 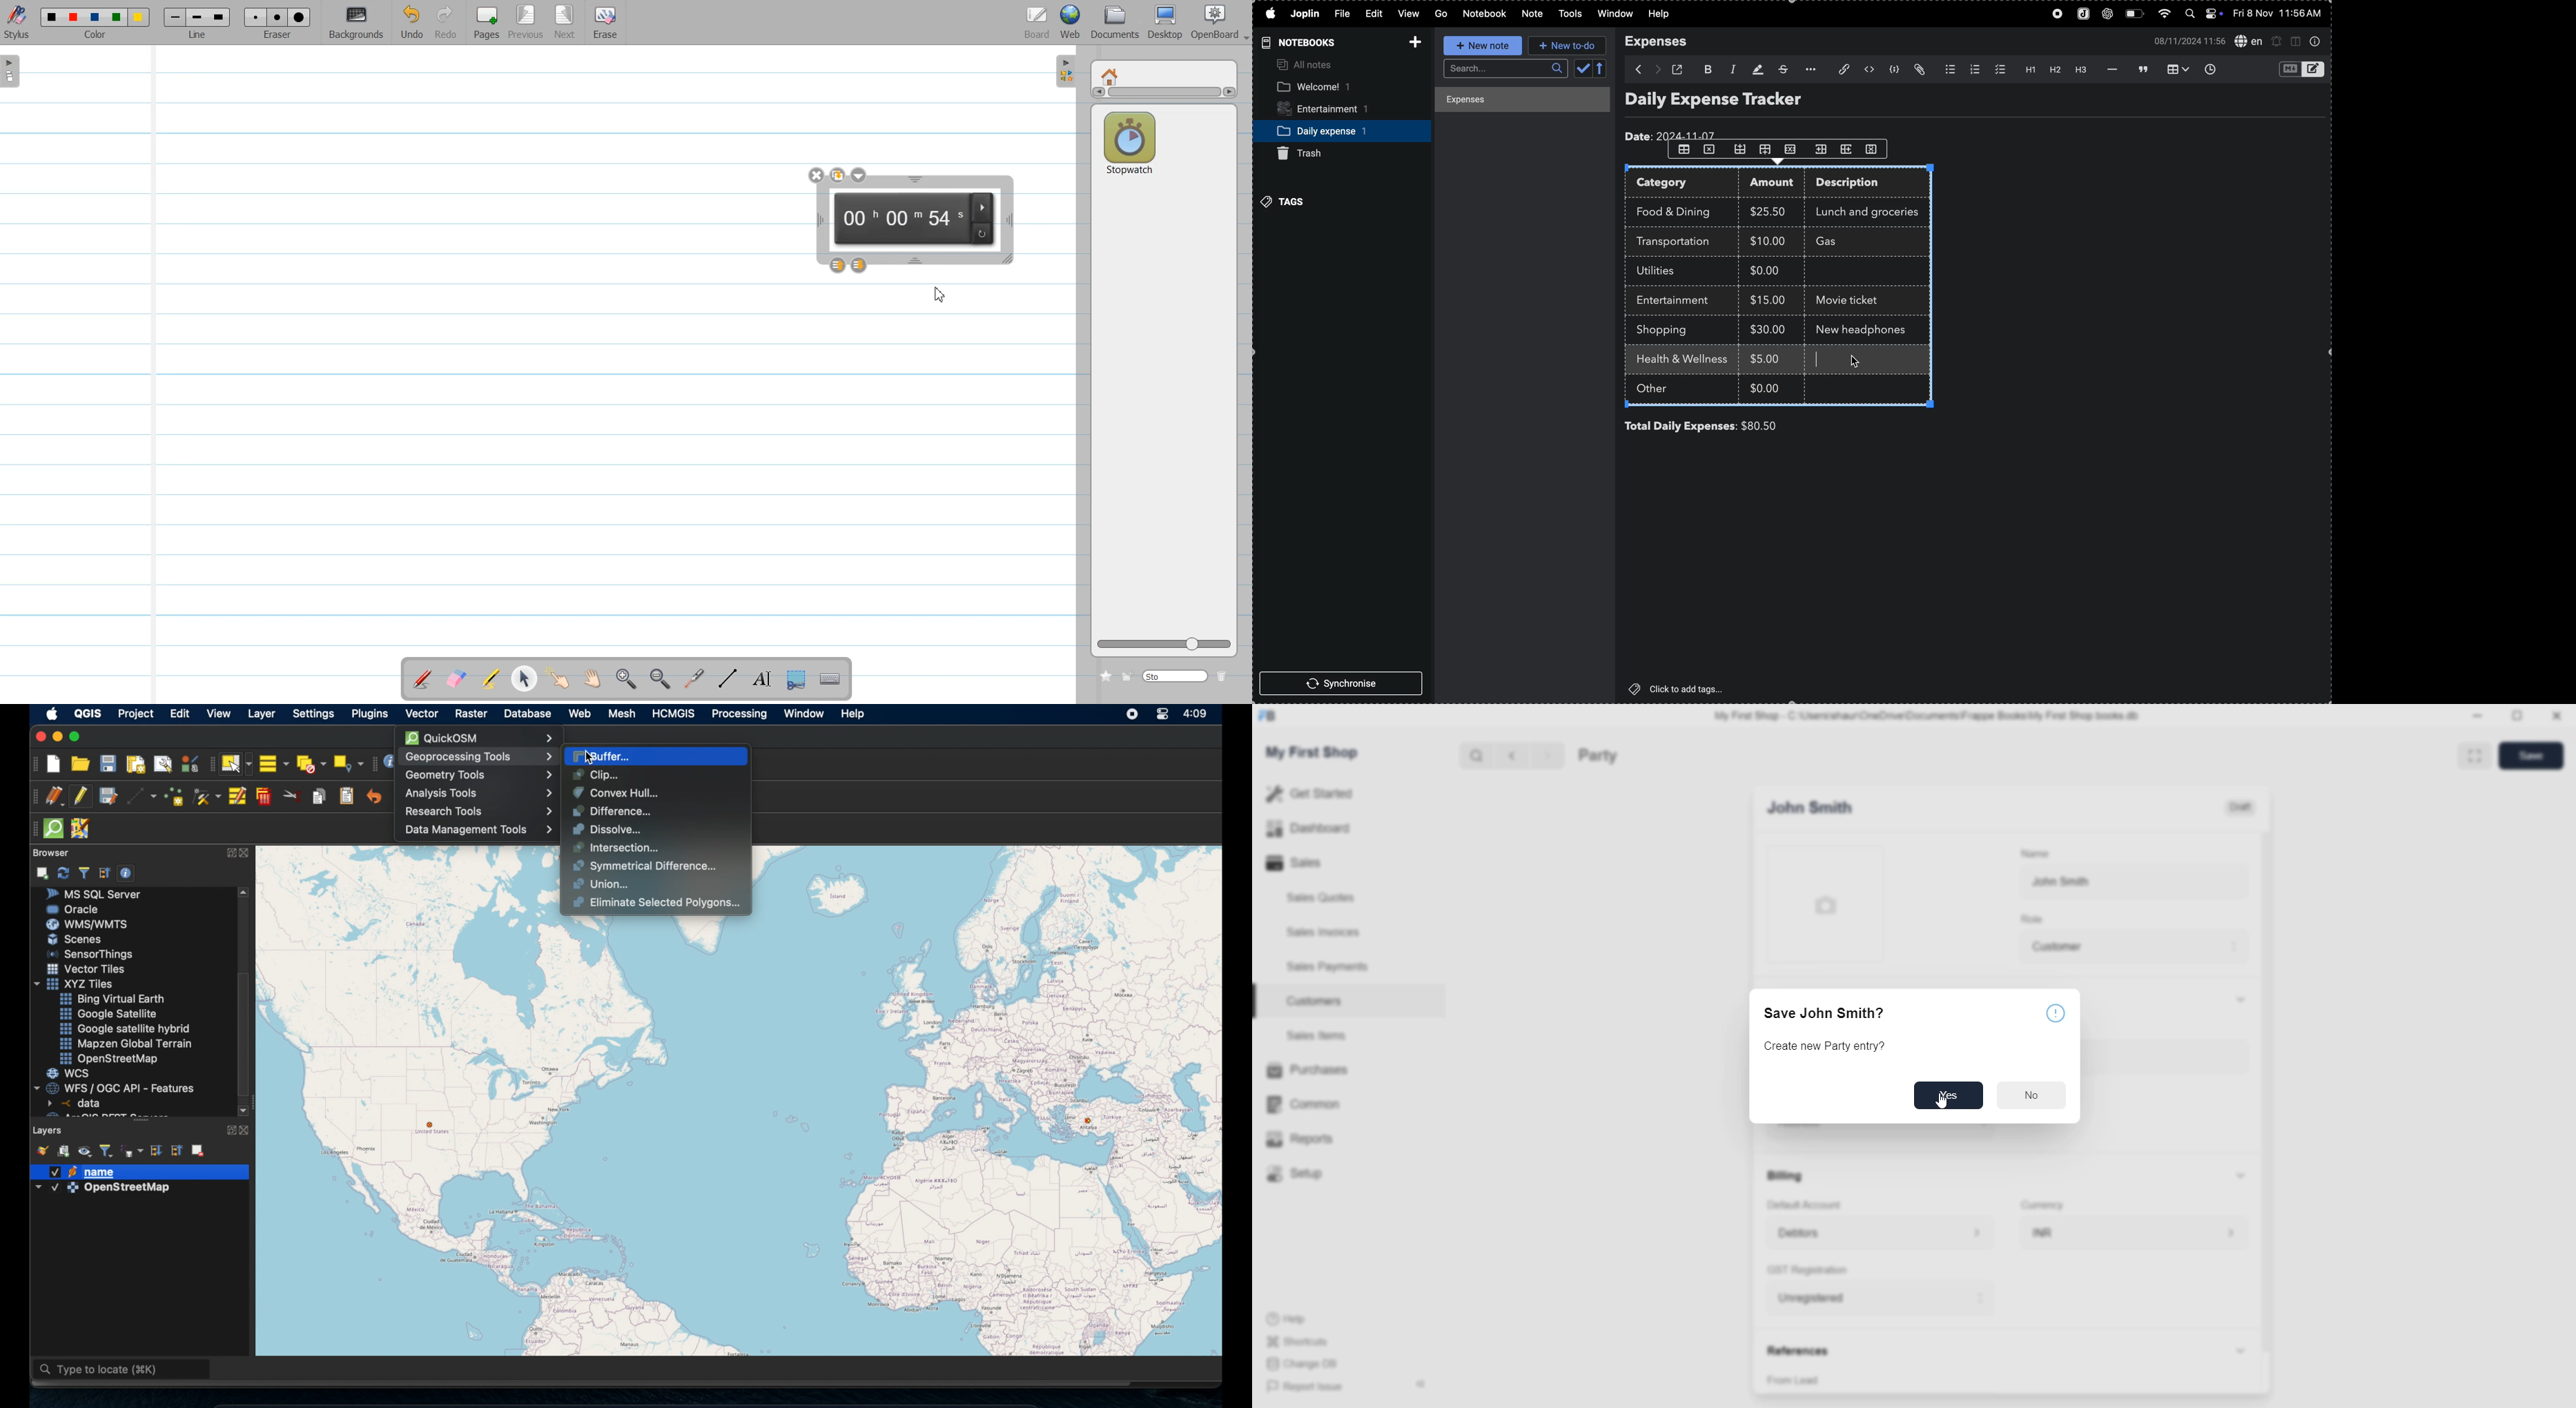 What do you see at coordinates (477, 830) in the screenshot?
I see `Data Management Tools ` at bounding box center [477, 830].